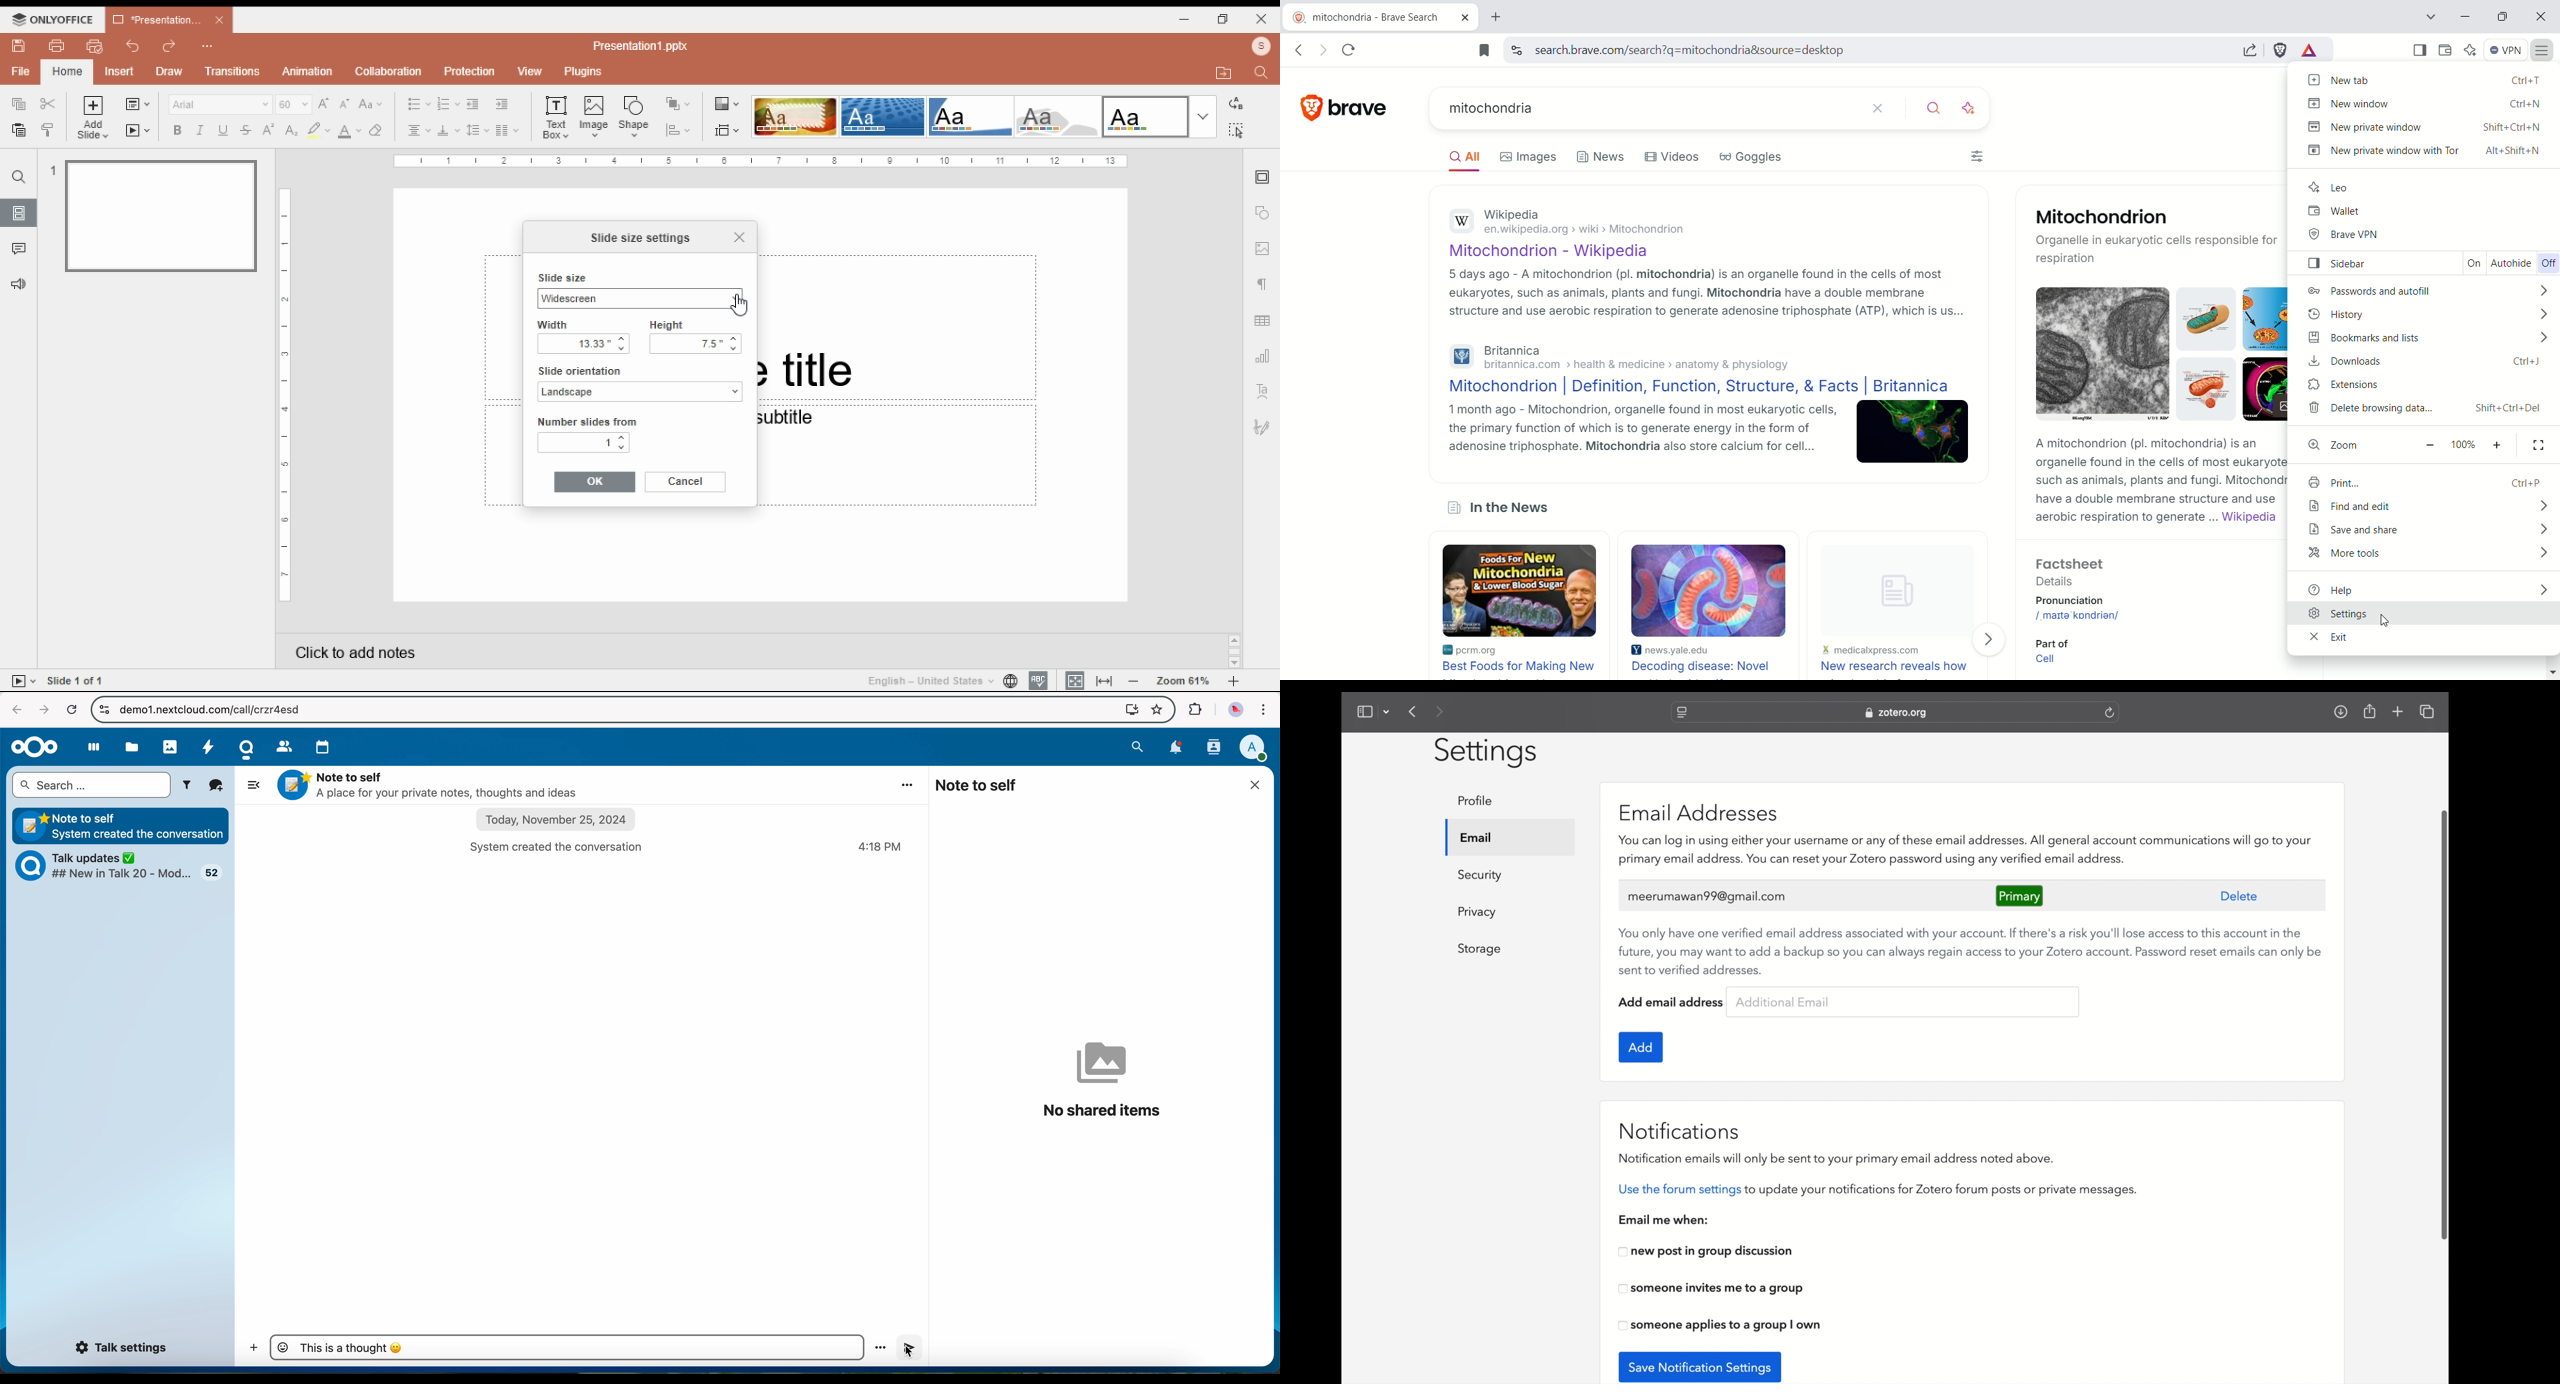  Describe the element at coordinates (1486, 752) in the screenshot. I see `settings` at that location.